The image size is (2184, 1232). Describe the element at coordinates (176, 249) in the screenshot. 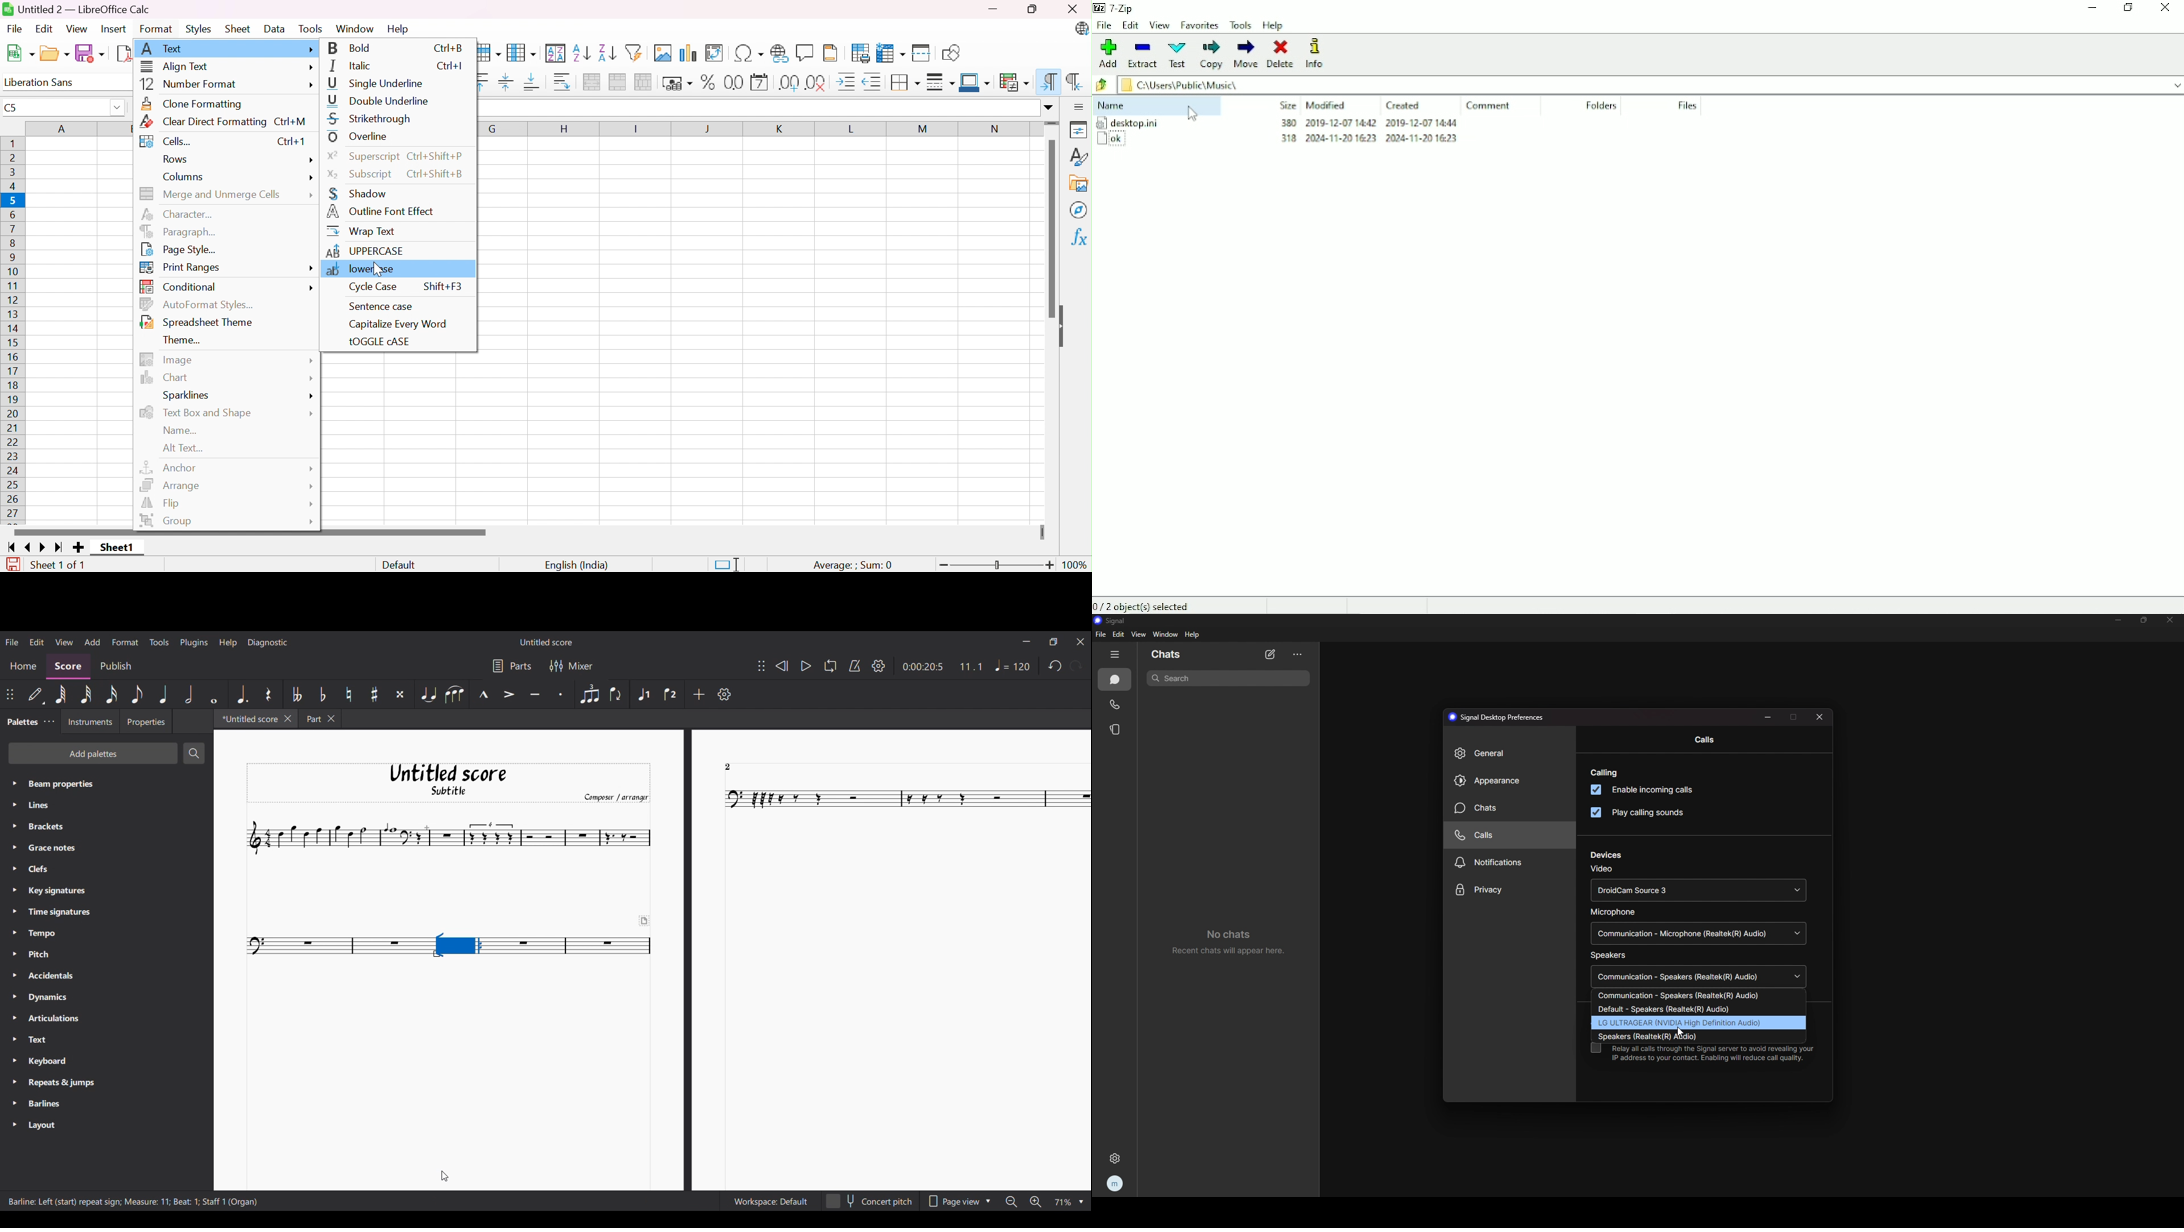

I see `Page Style...` at that location.